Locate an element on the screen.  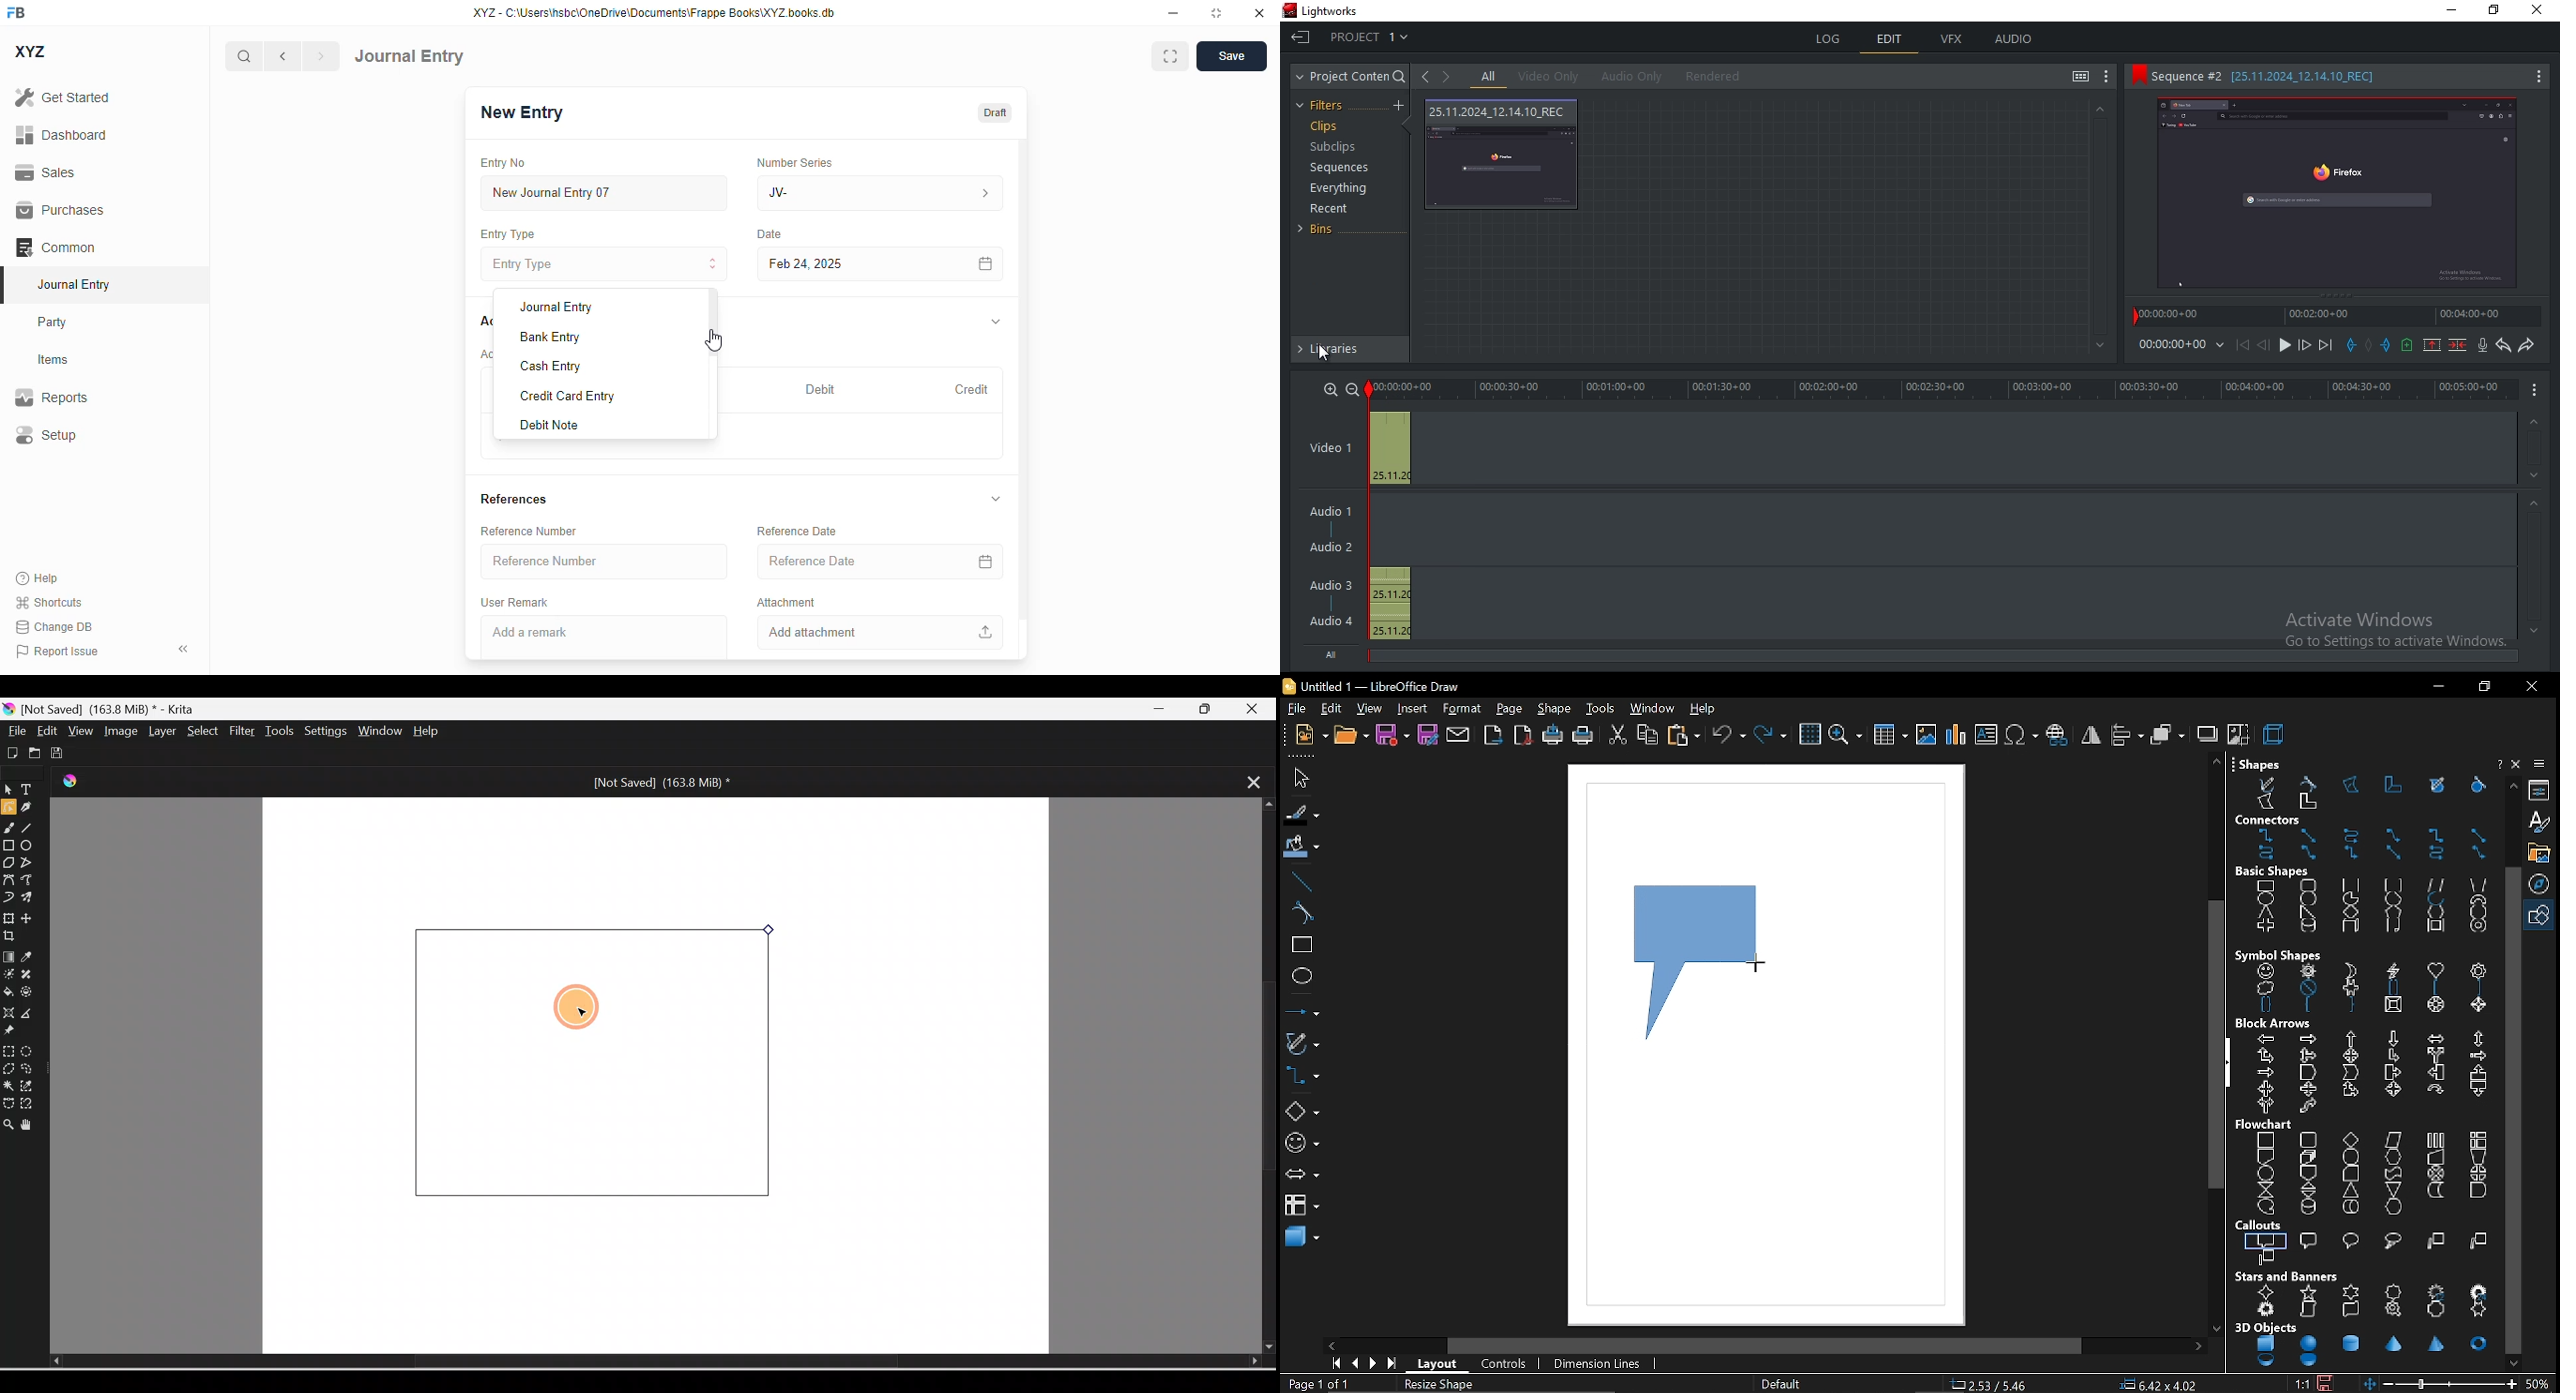
connector with arrows is located at coordinates (2353, 854).